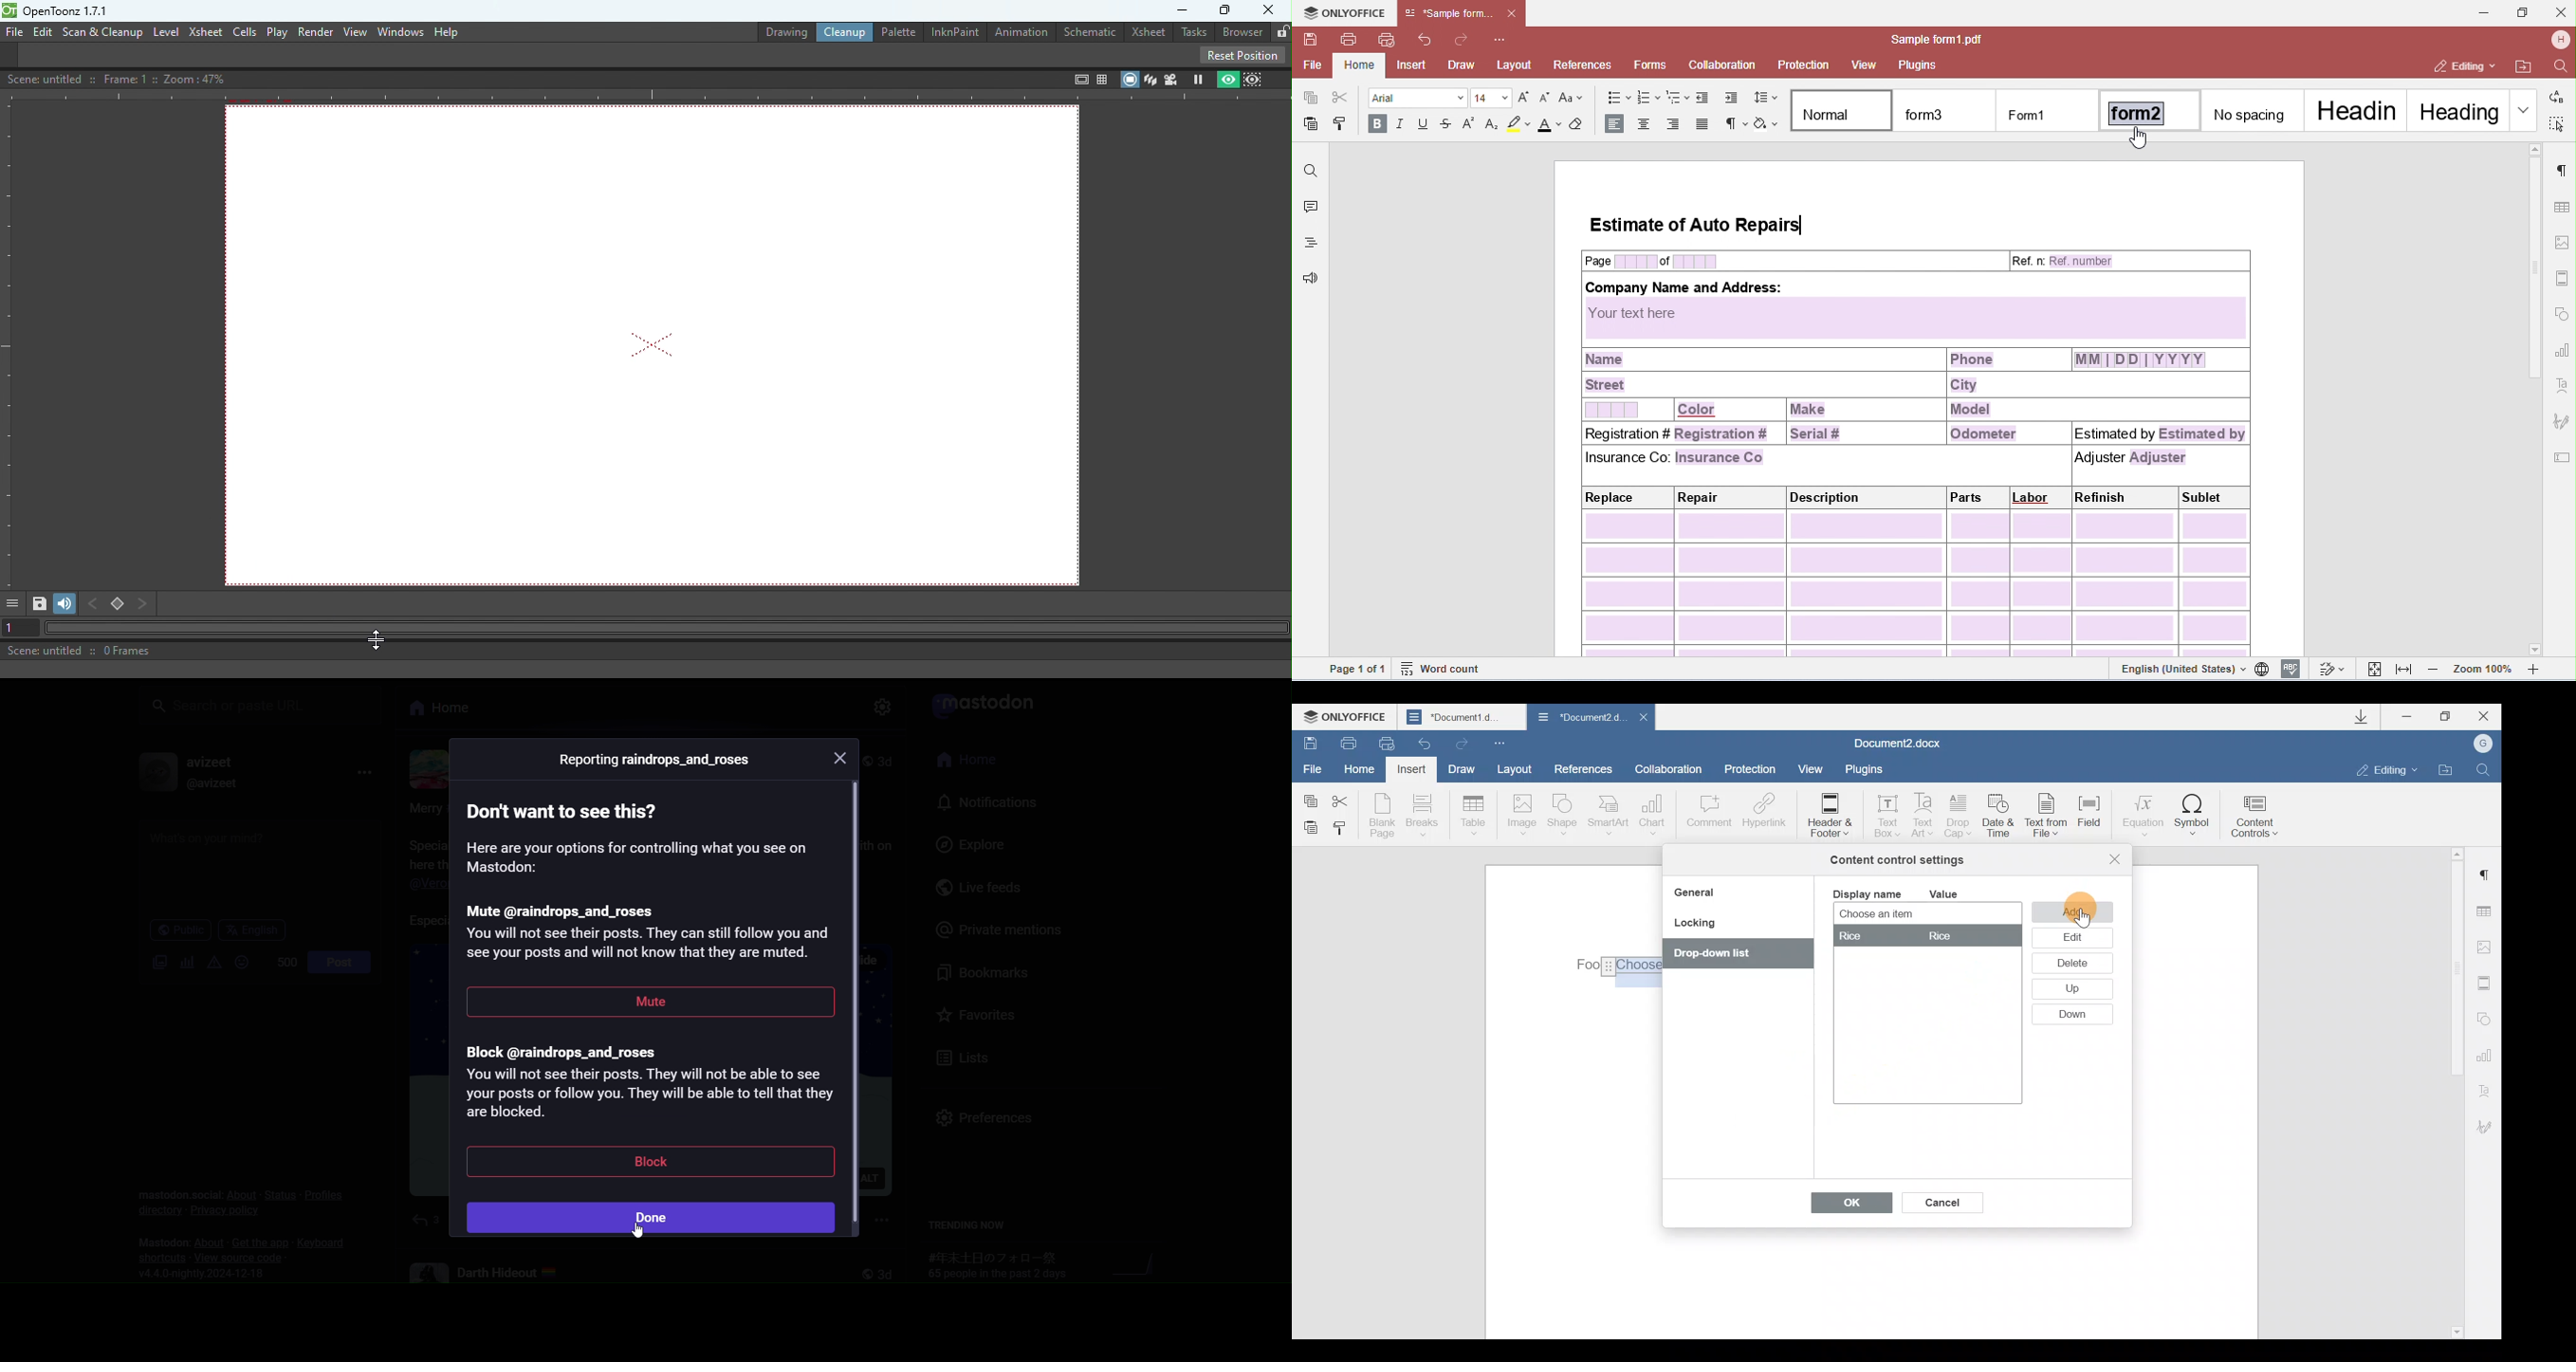 This screenshot has height=1372, width=2576. I want to click on Header & footer settings, so click(2487, 982).